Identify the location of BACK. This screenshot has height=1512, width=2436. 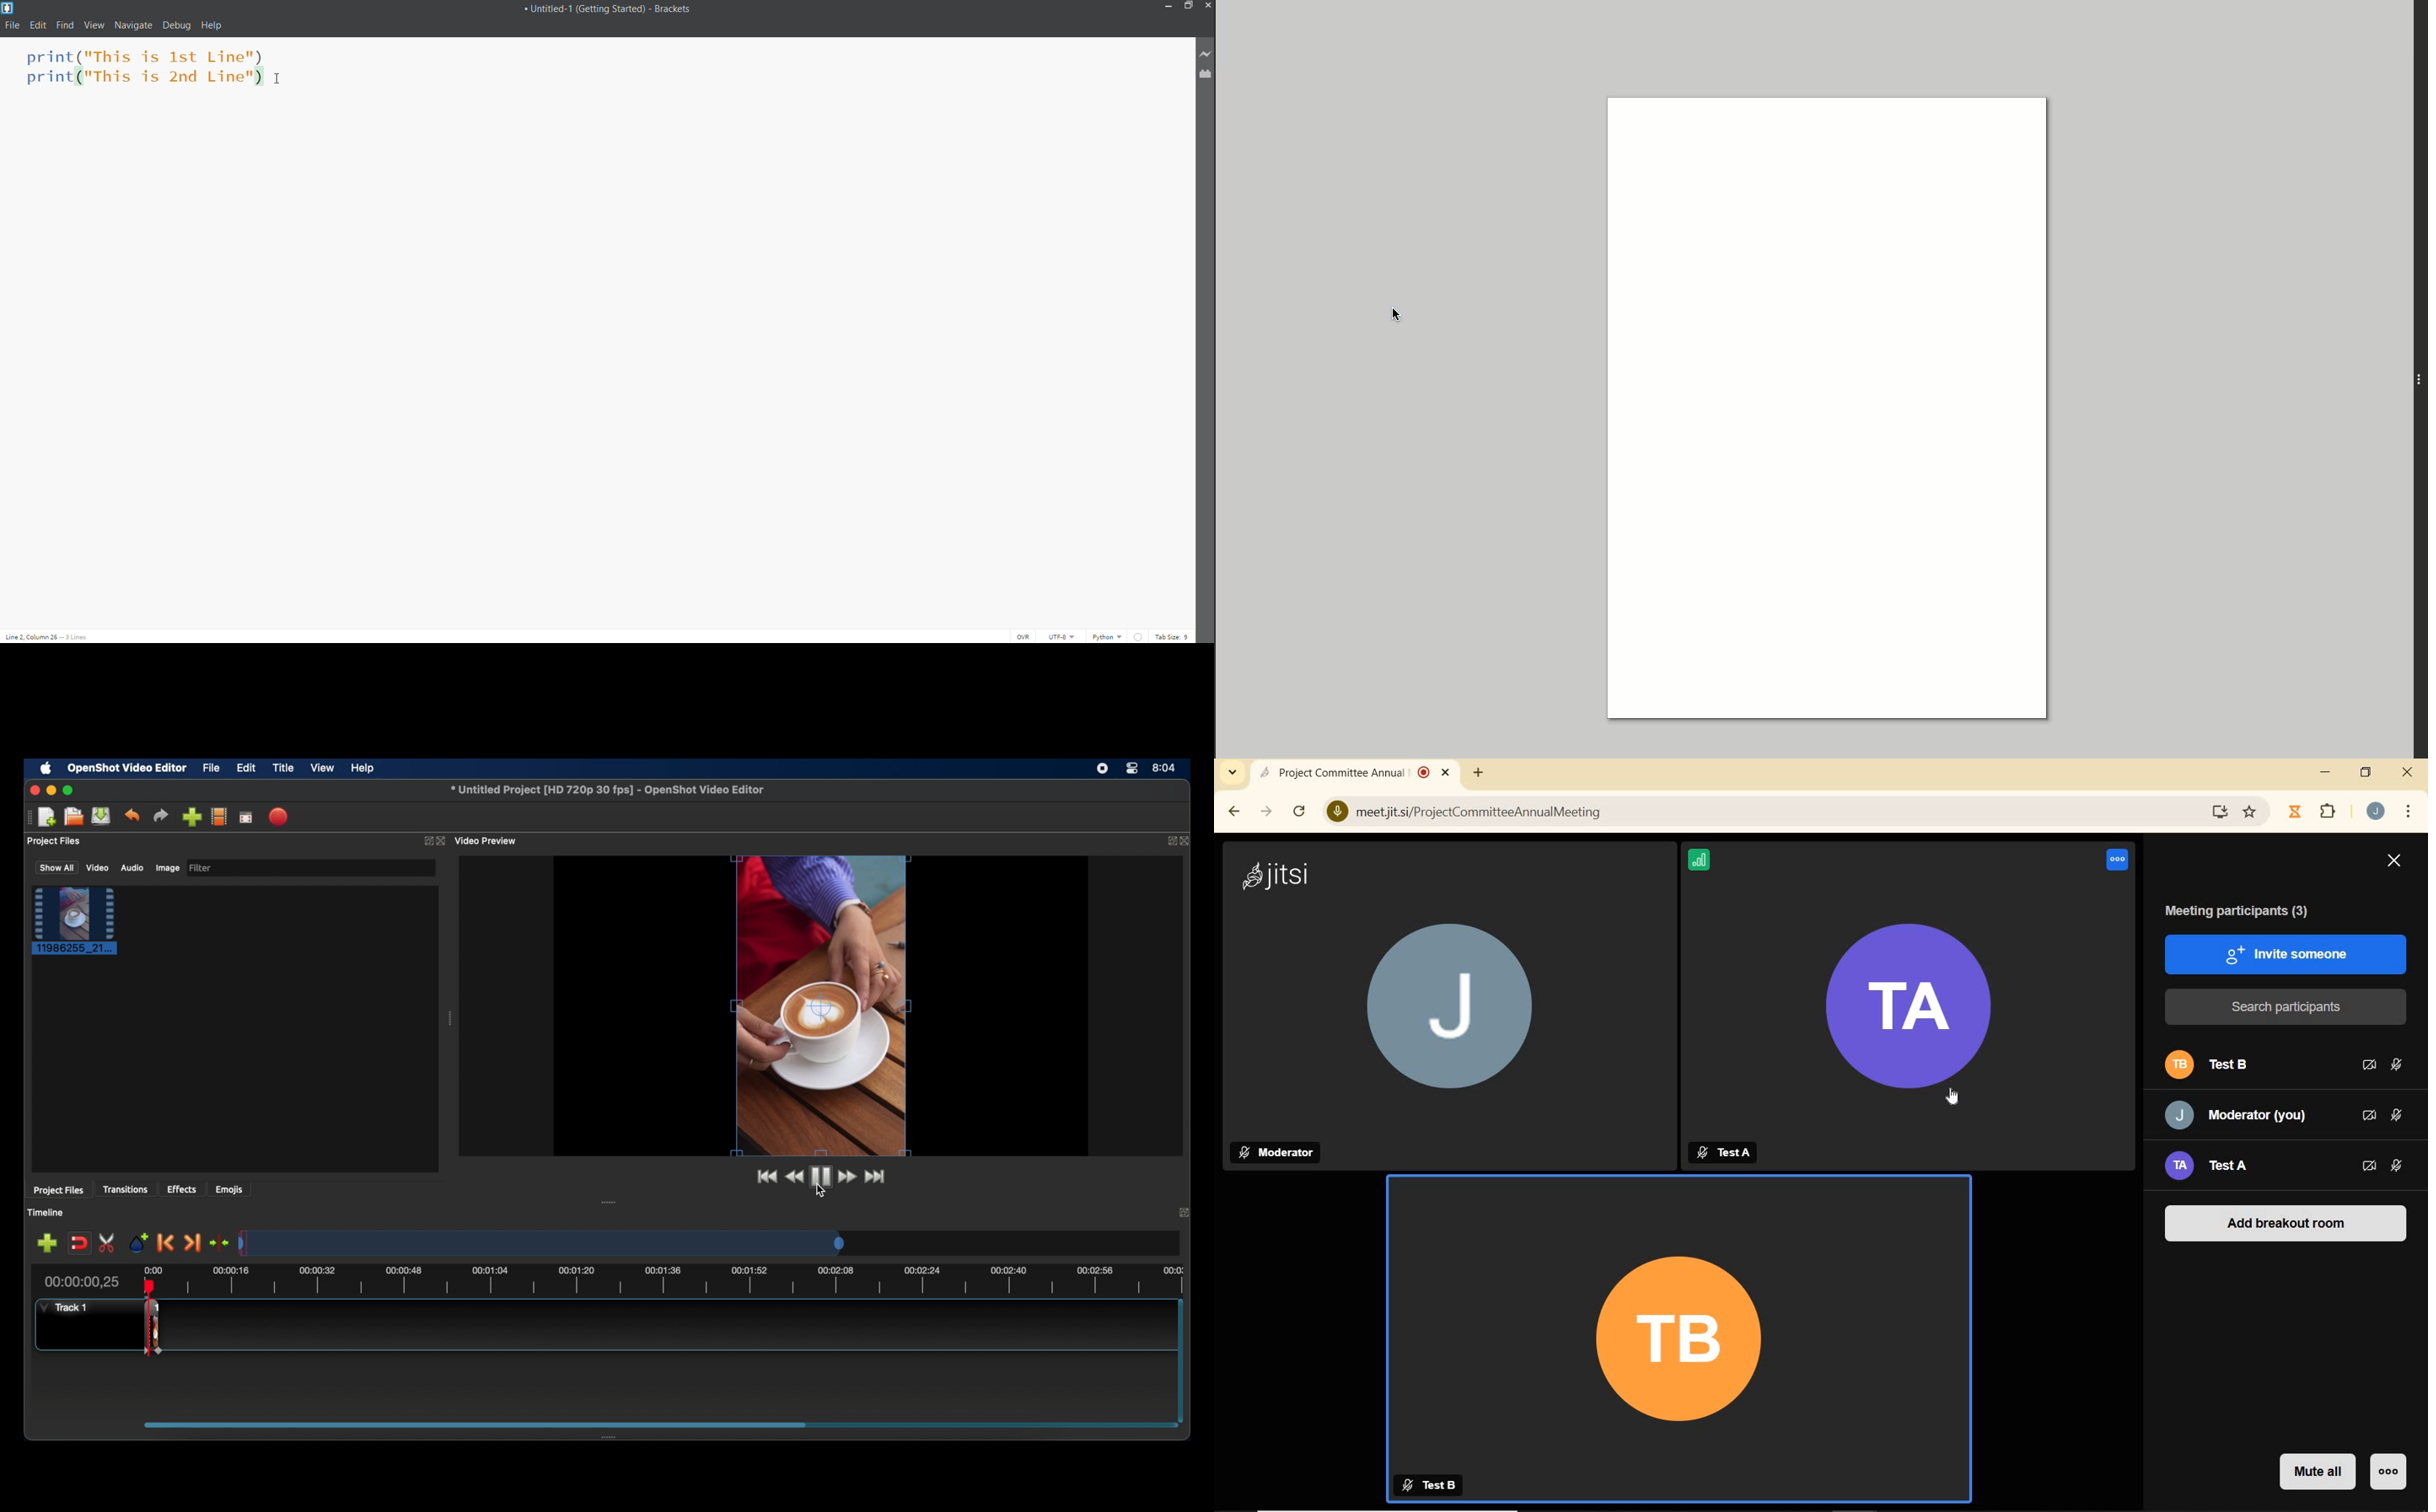
(1235, 812).